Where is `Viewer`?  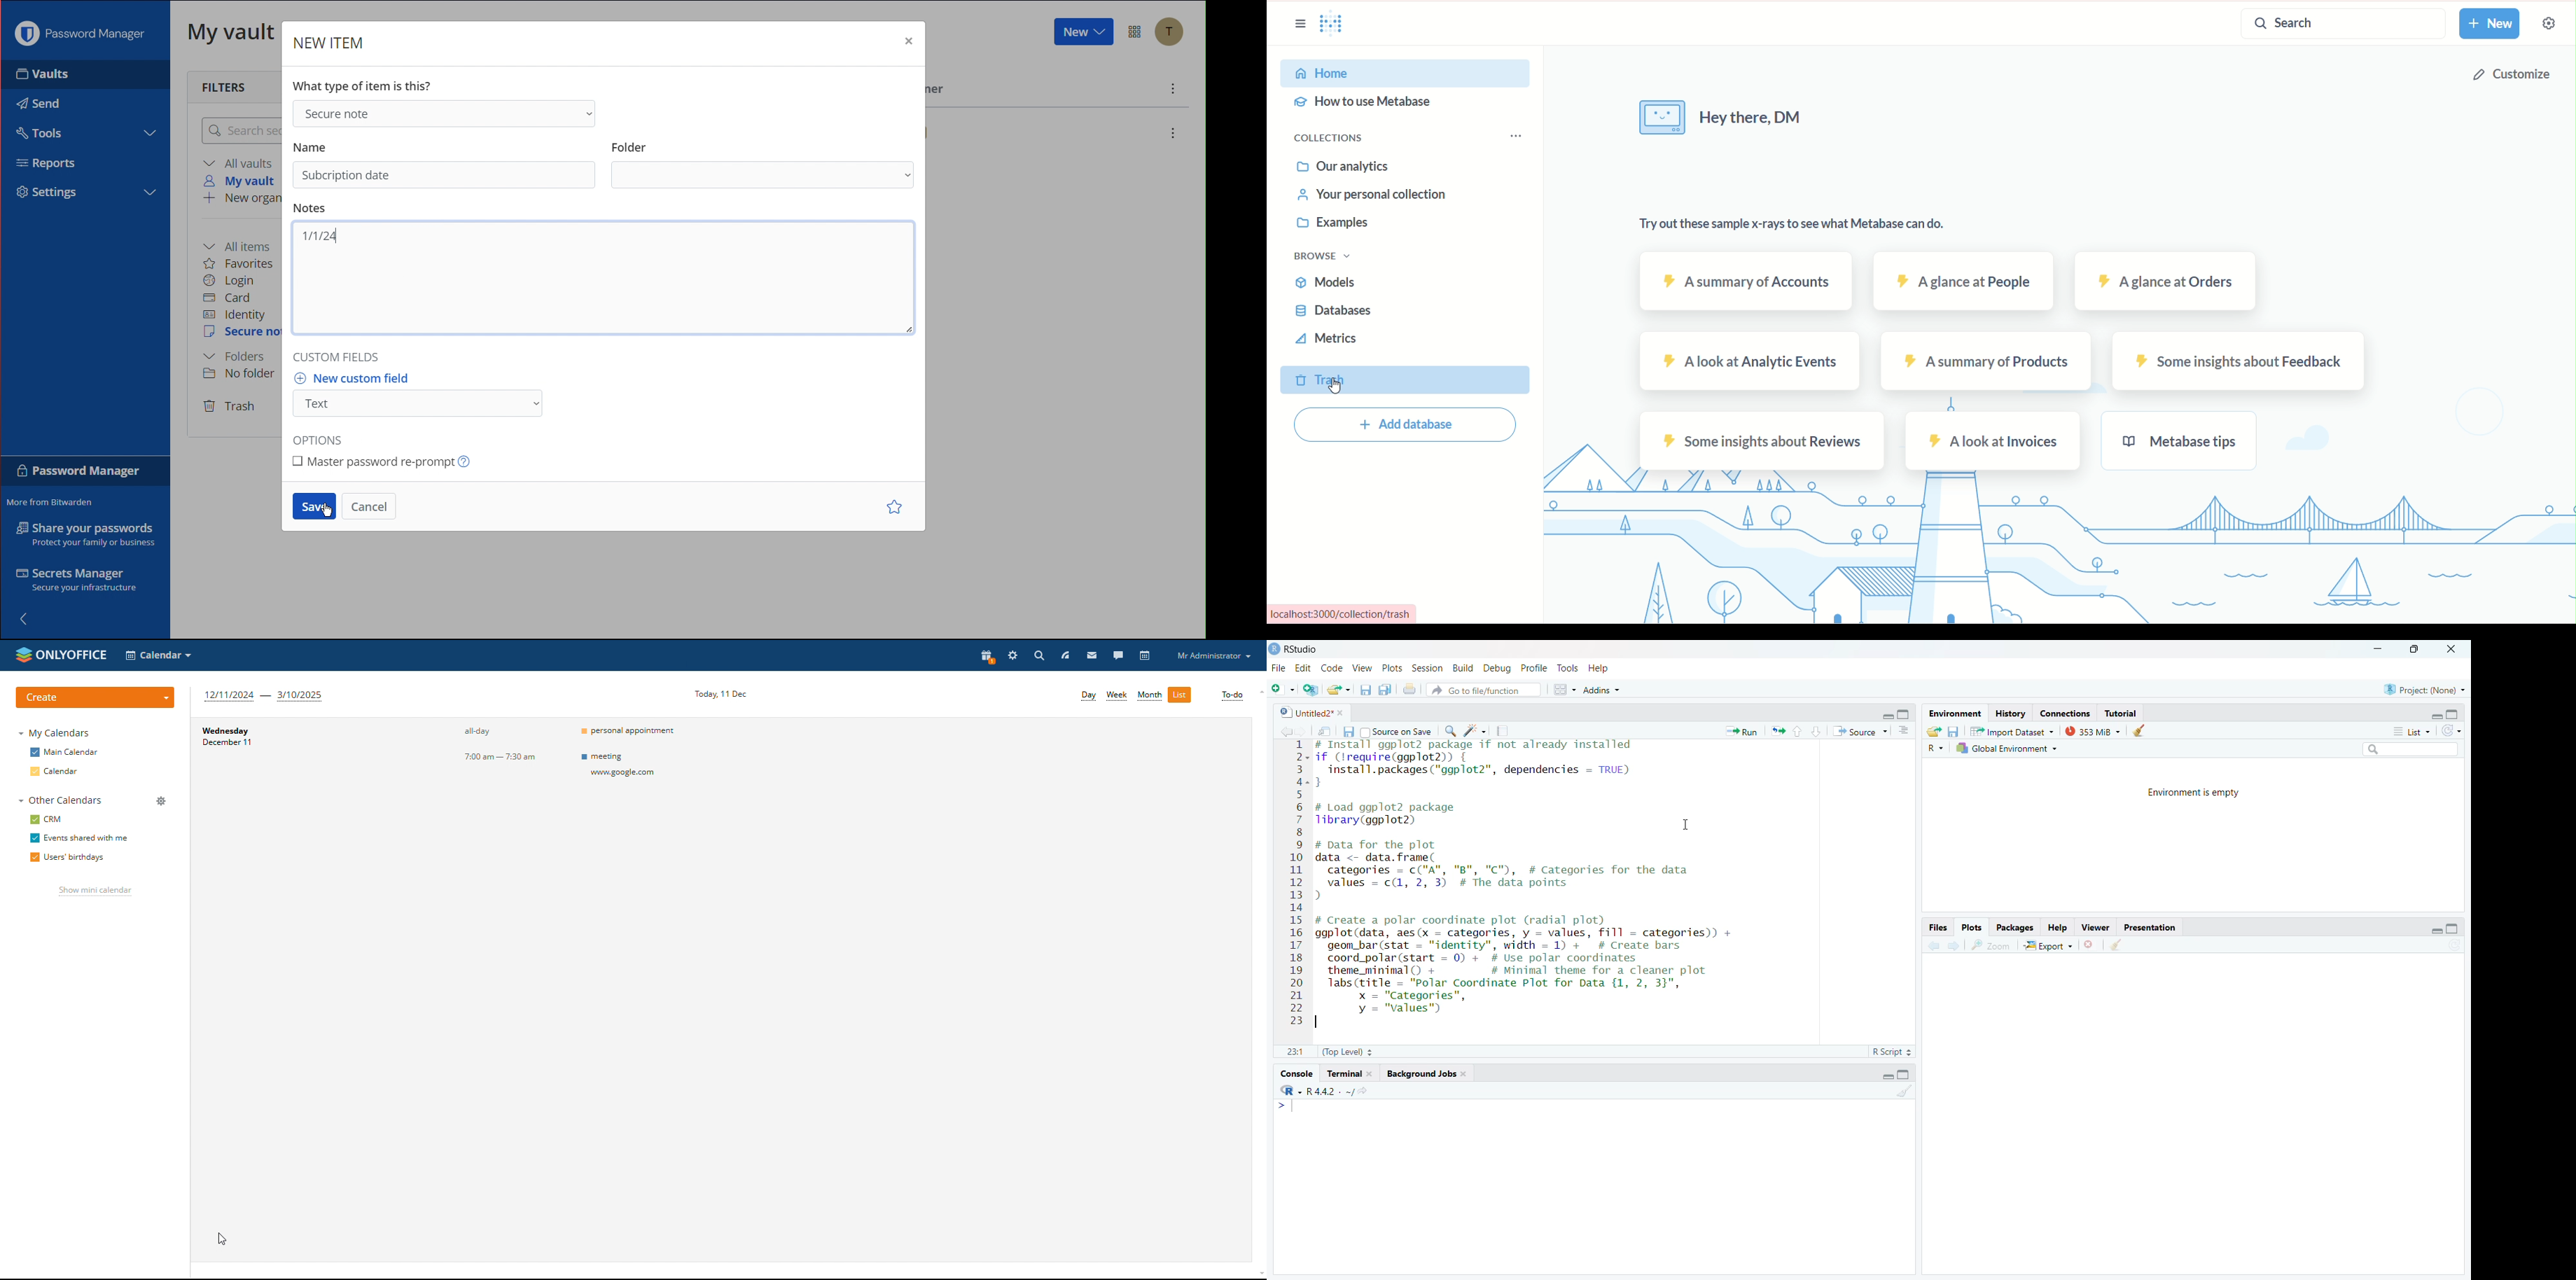
Viewer is located at coordinates (2096, 926).